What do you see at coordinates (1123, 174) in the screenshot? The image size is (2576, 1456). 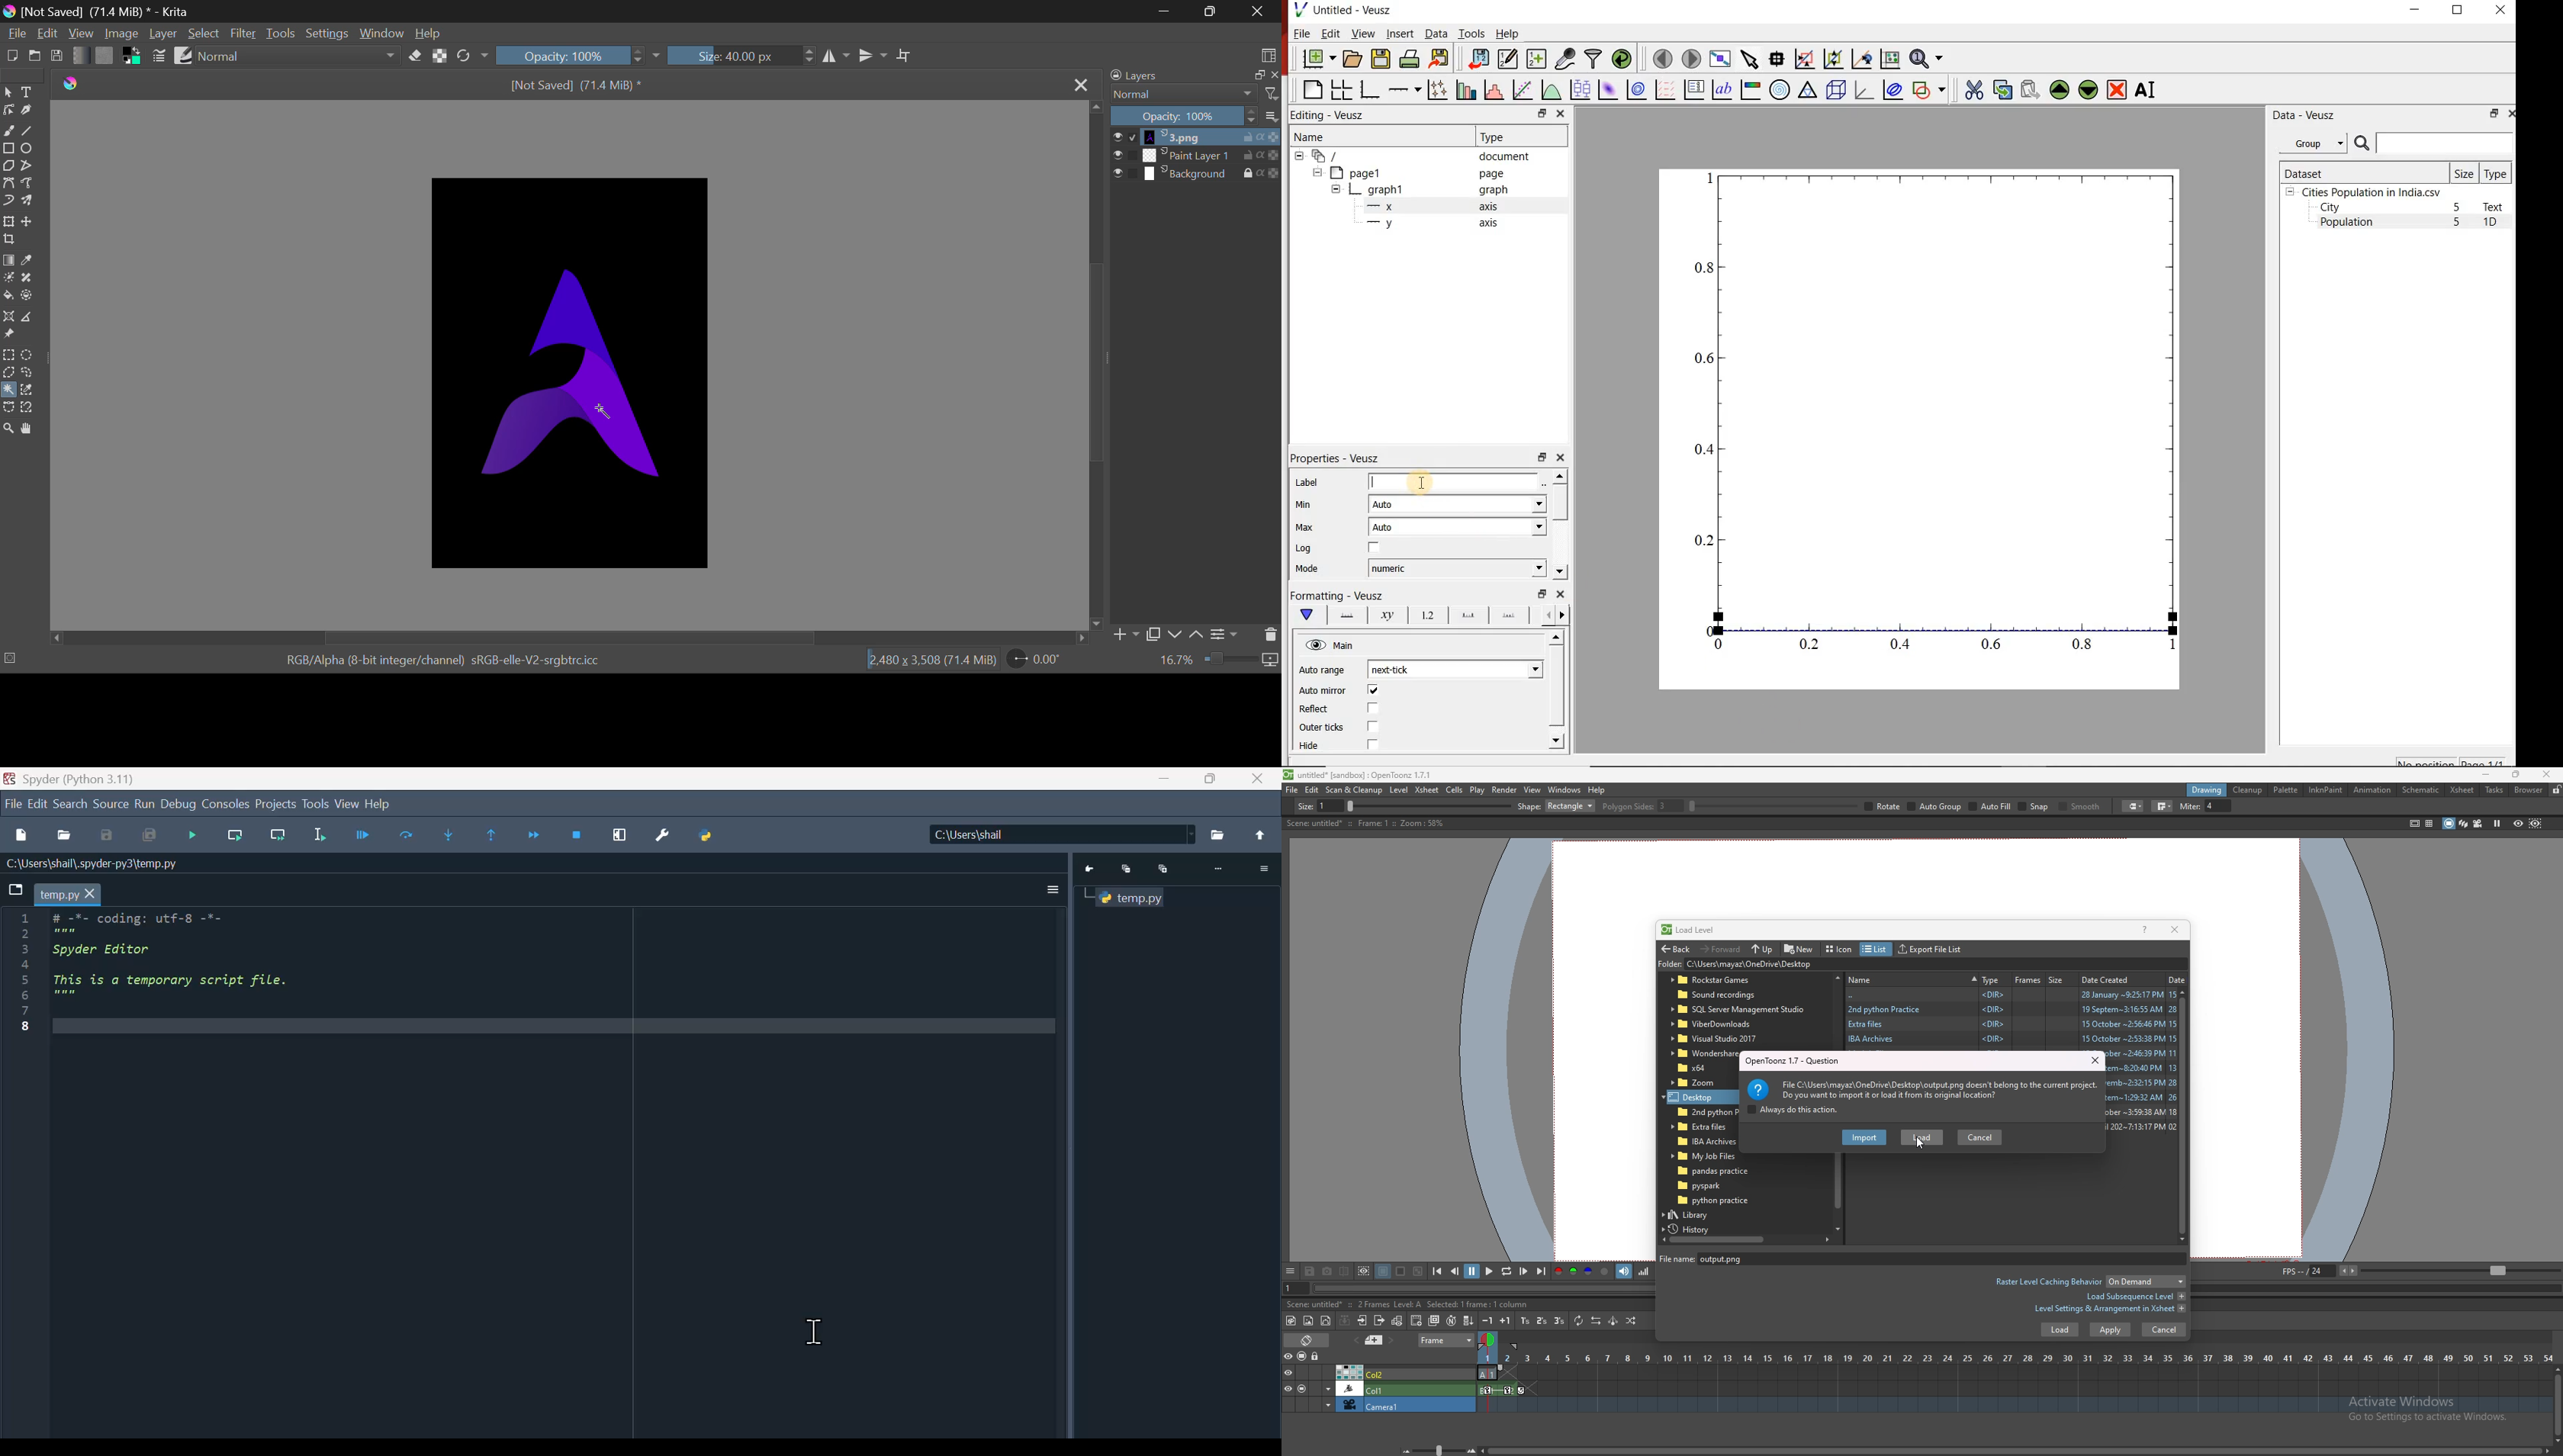 I see `checkbox` at bounding box center [1123, 174].